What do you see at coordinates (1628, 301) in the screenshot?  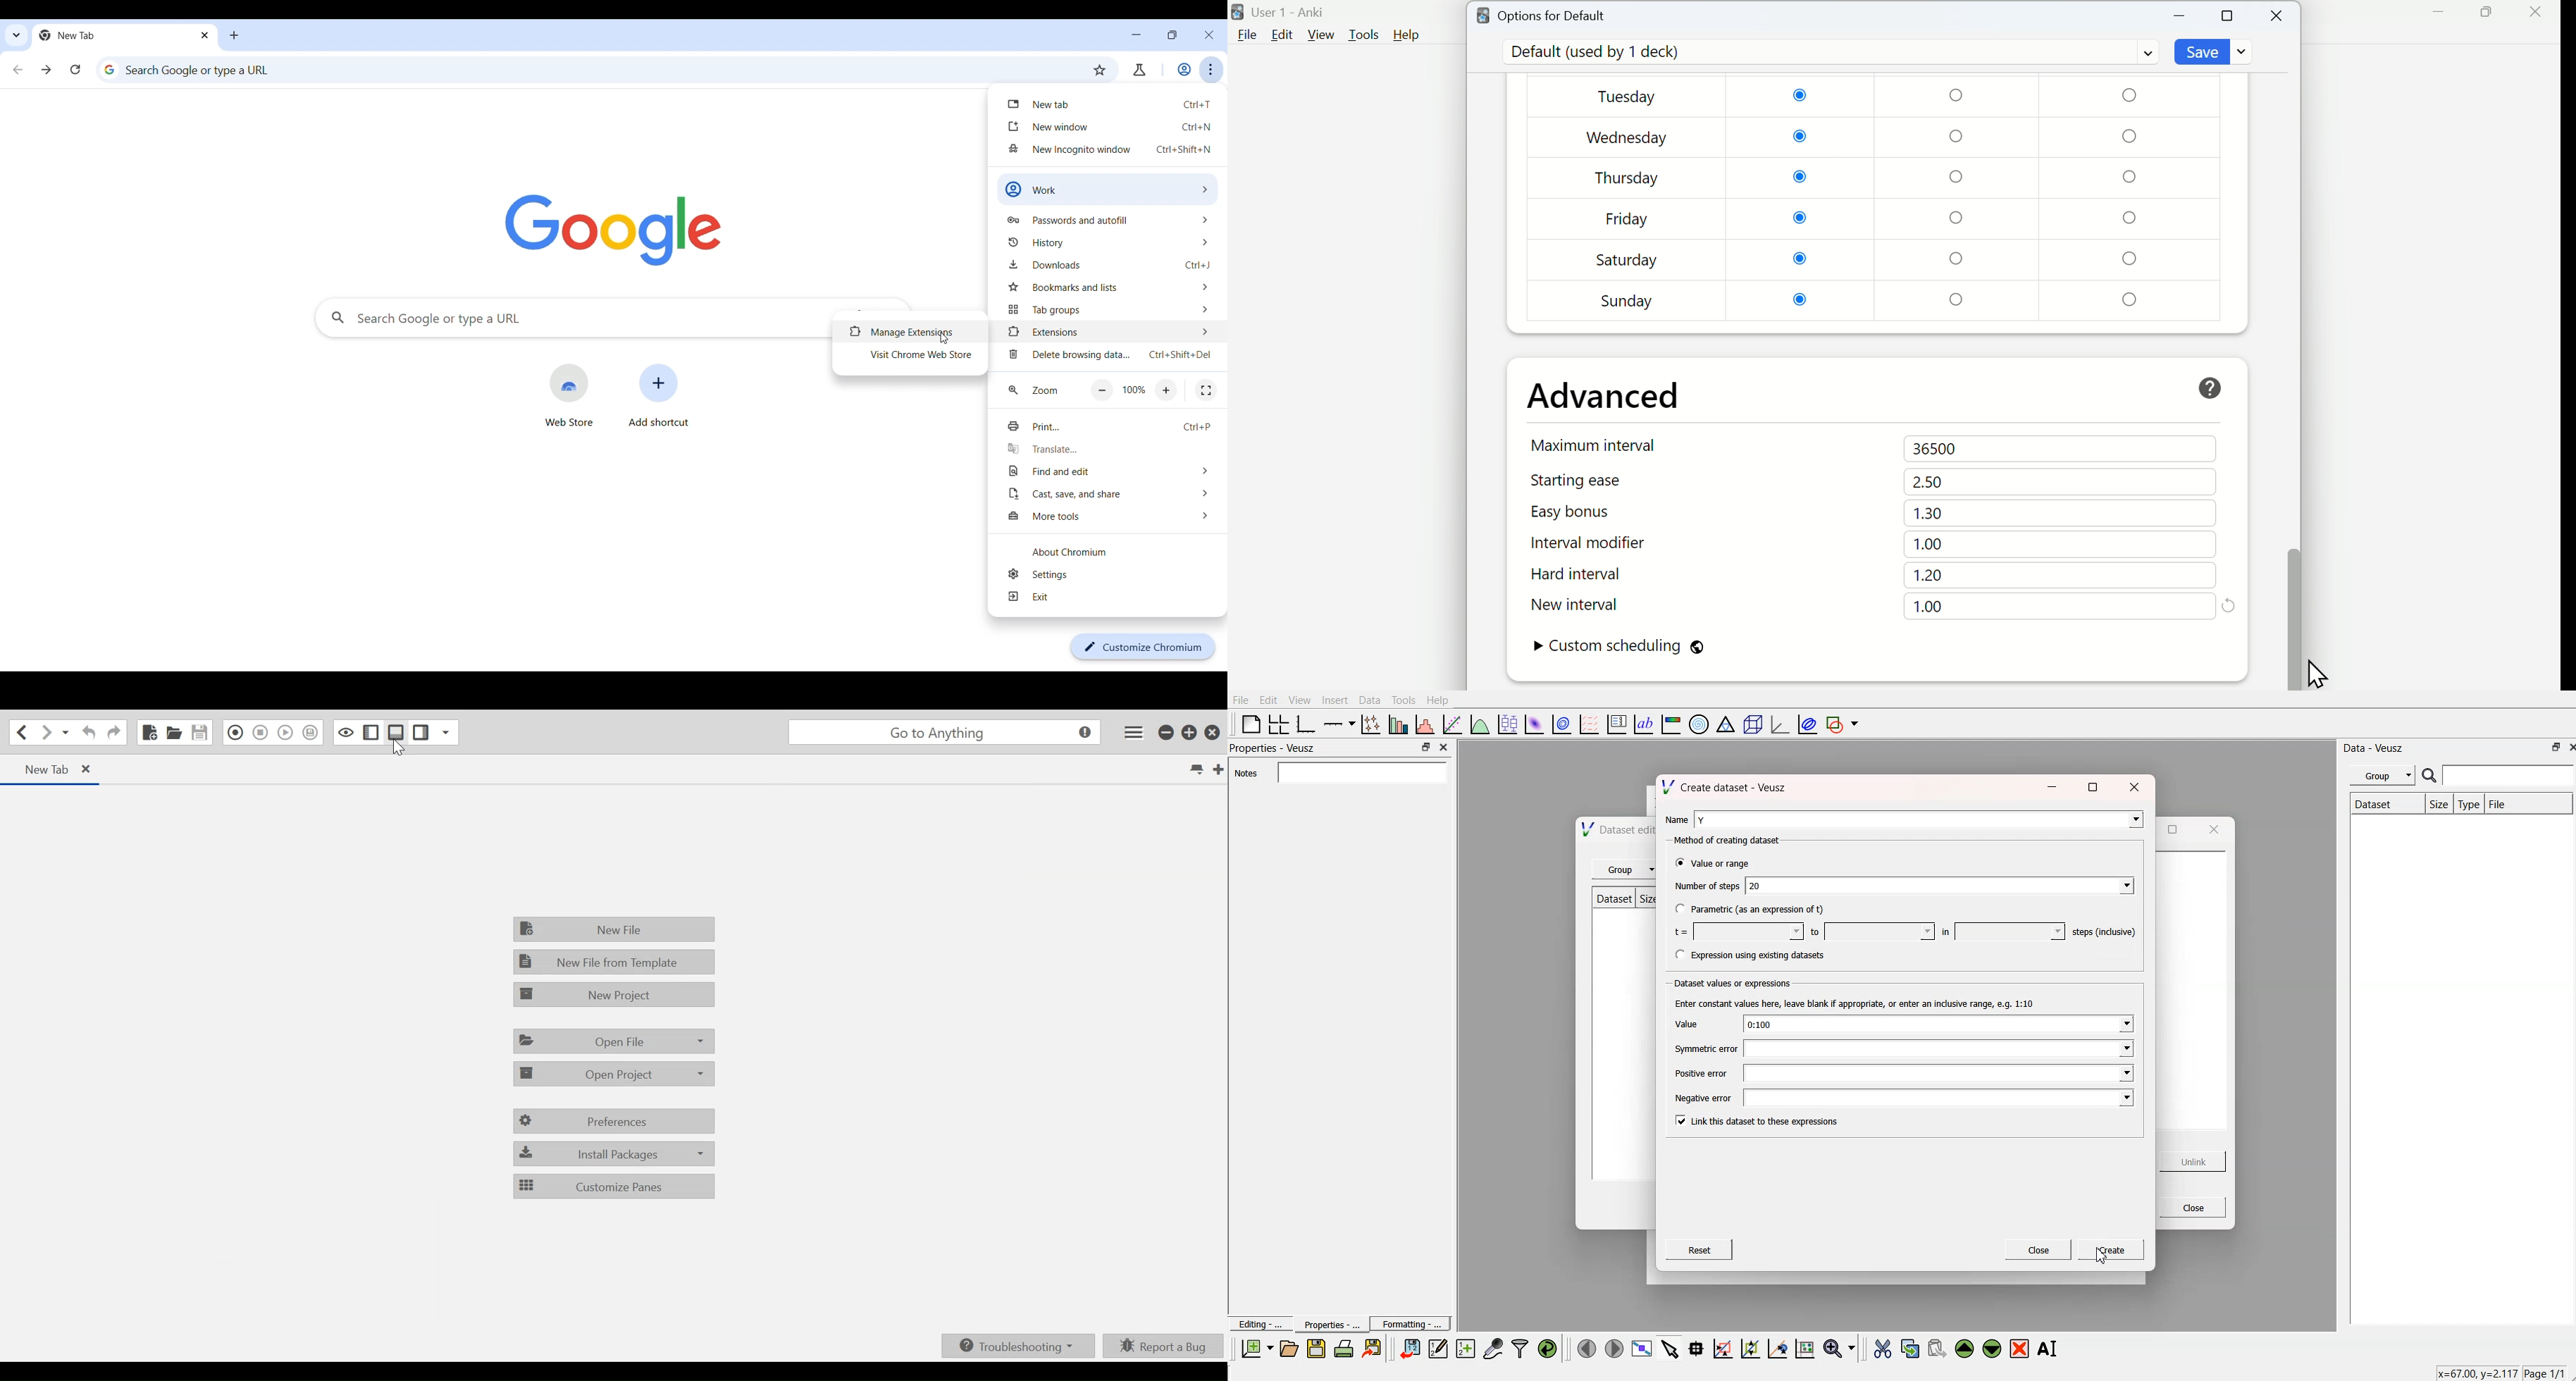 I see `Sunday` at bounding box center [1628, 301].